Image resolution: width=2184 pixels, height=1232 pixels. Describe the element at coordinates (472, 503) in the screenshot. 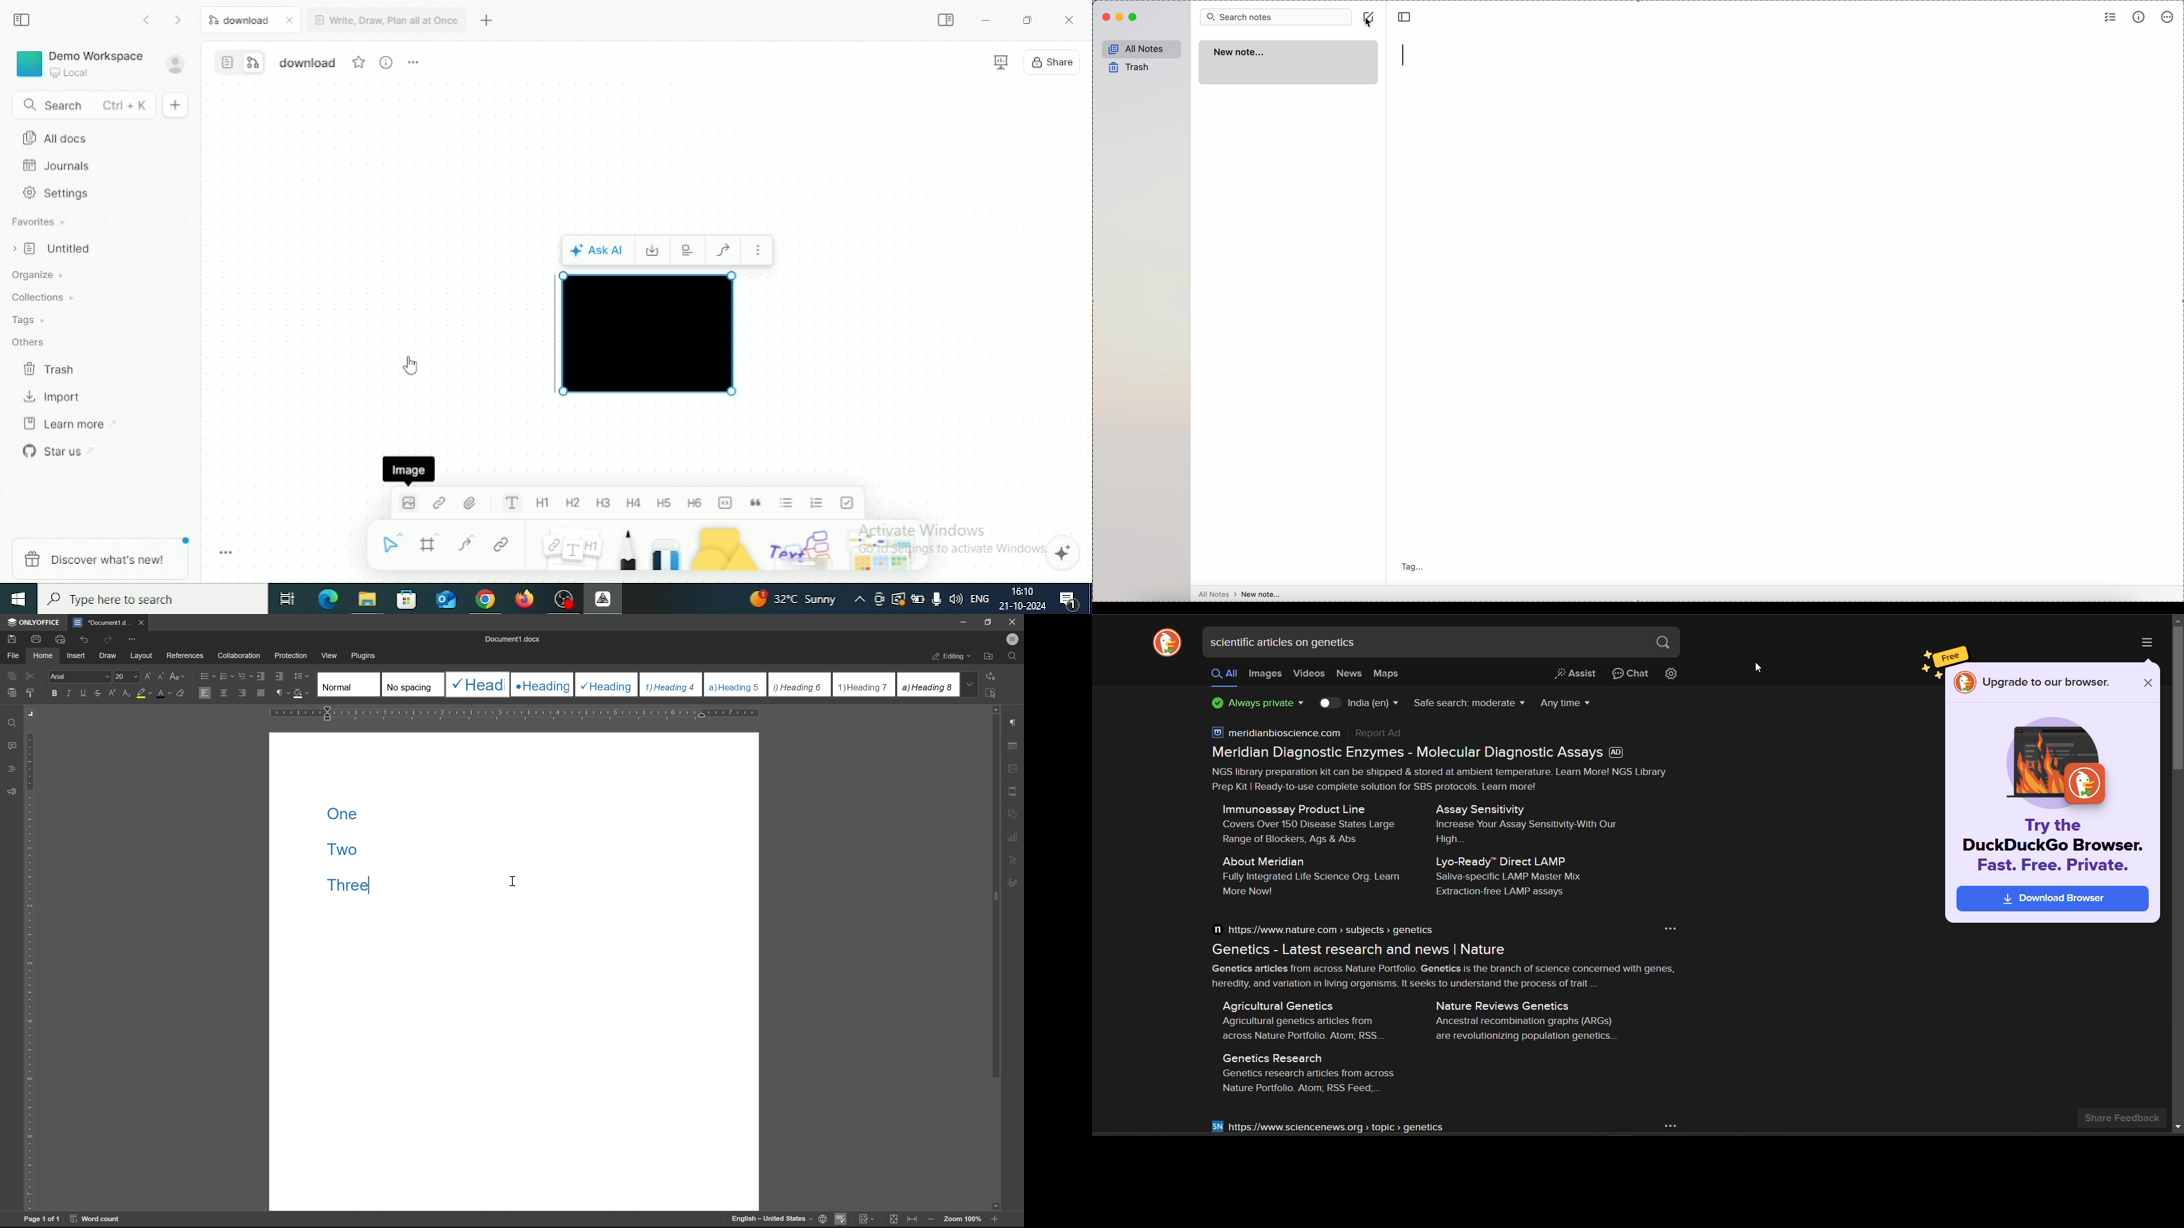

I see `File` at that location.